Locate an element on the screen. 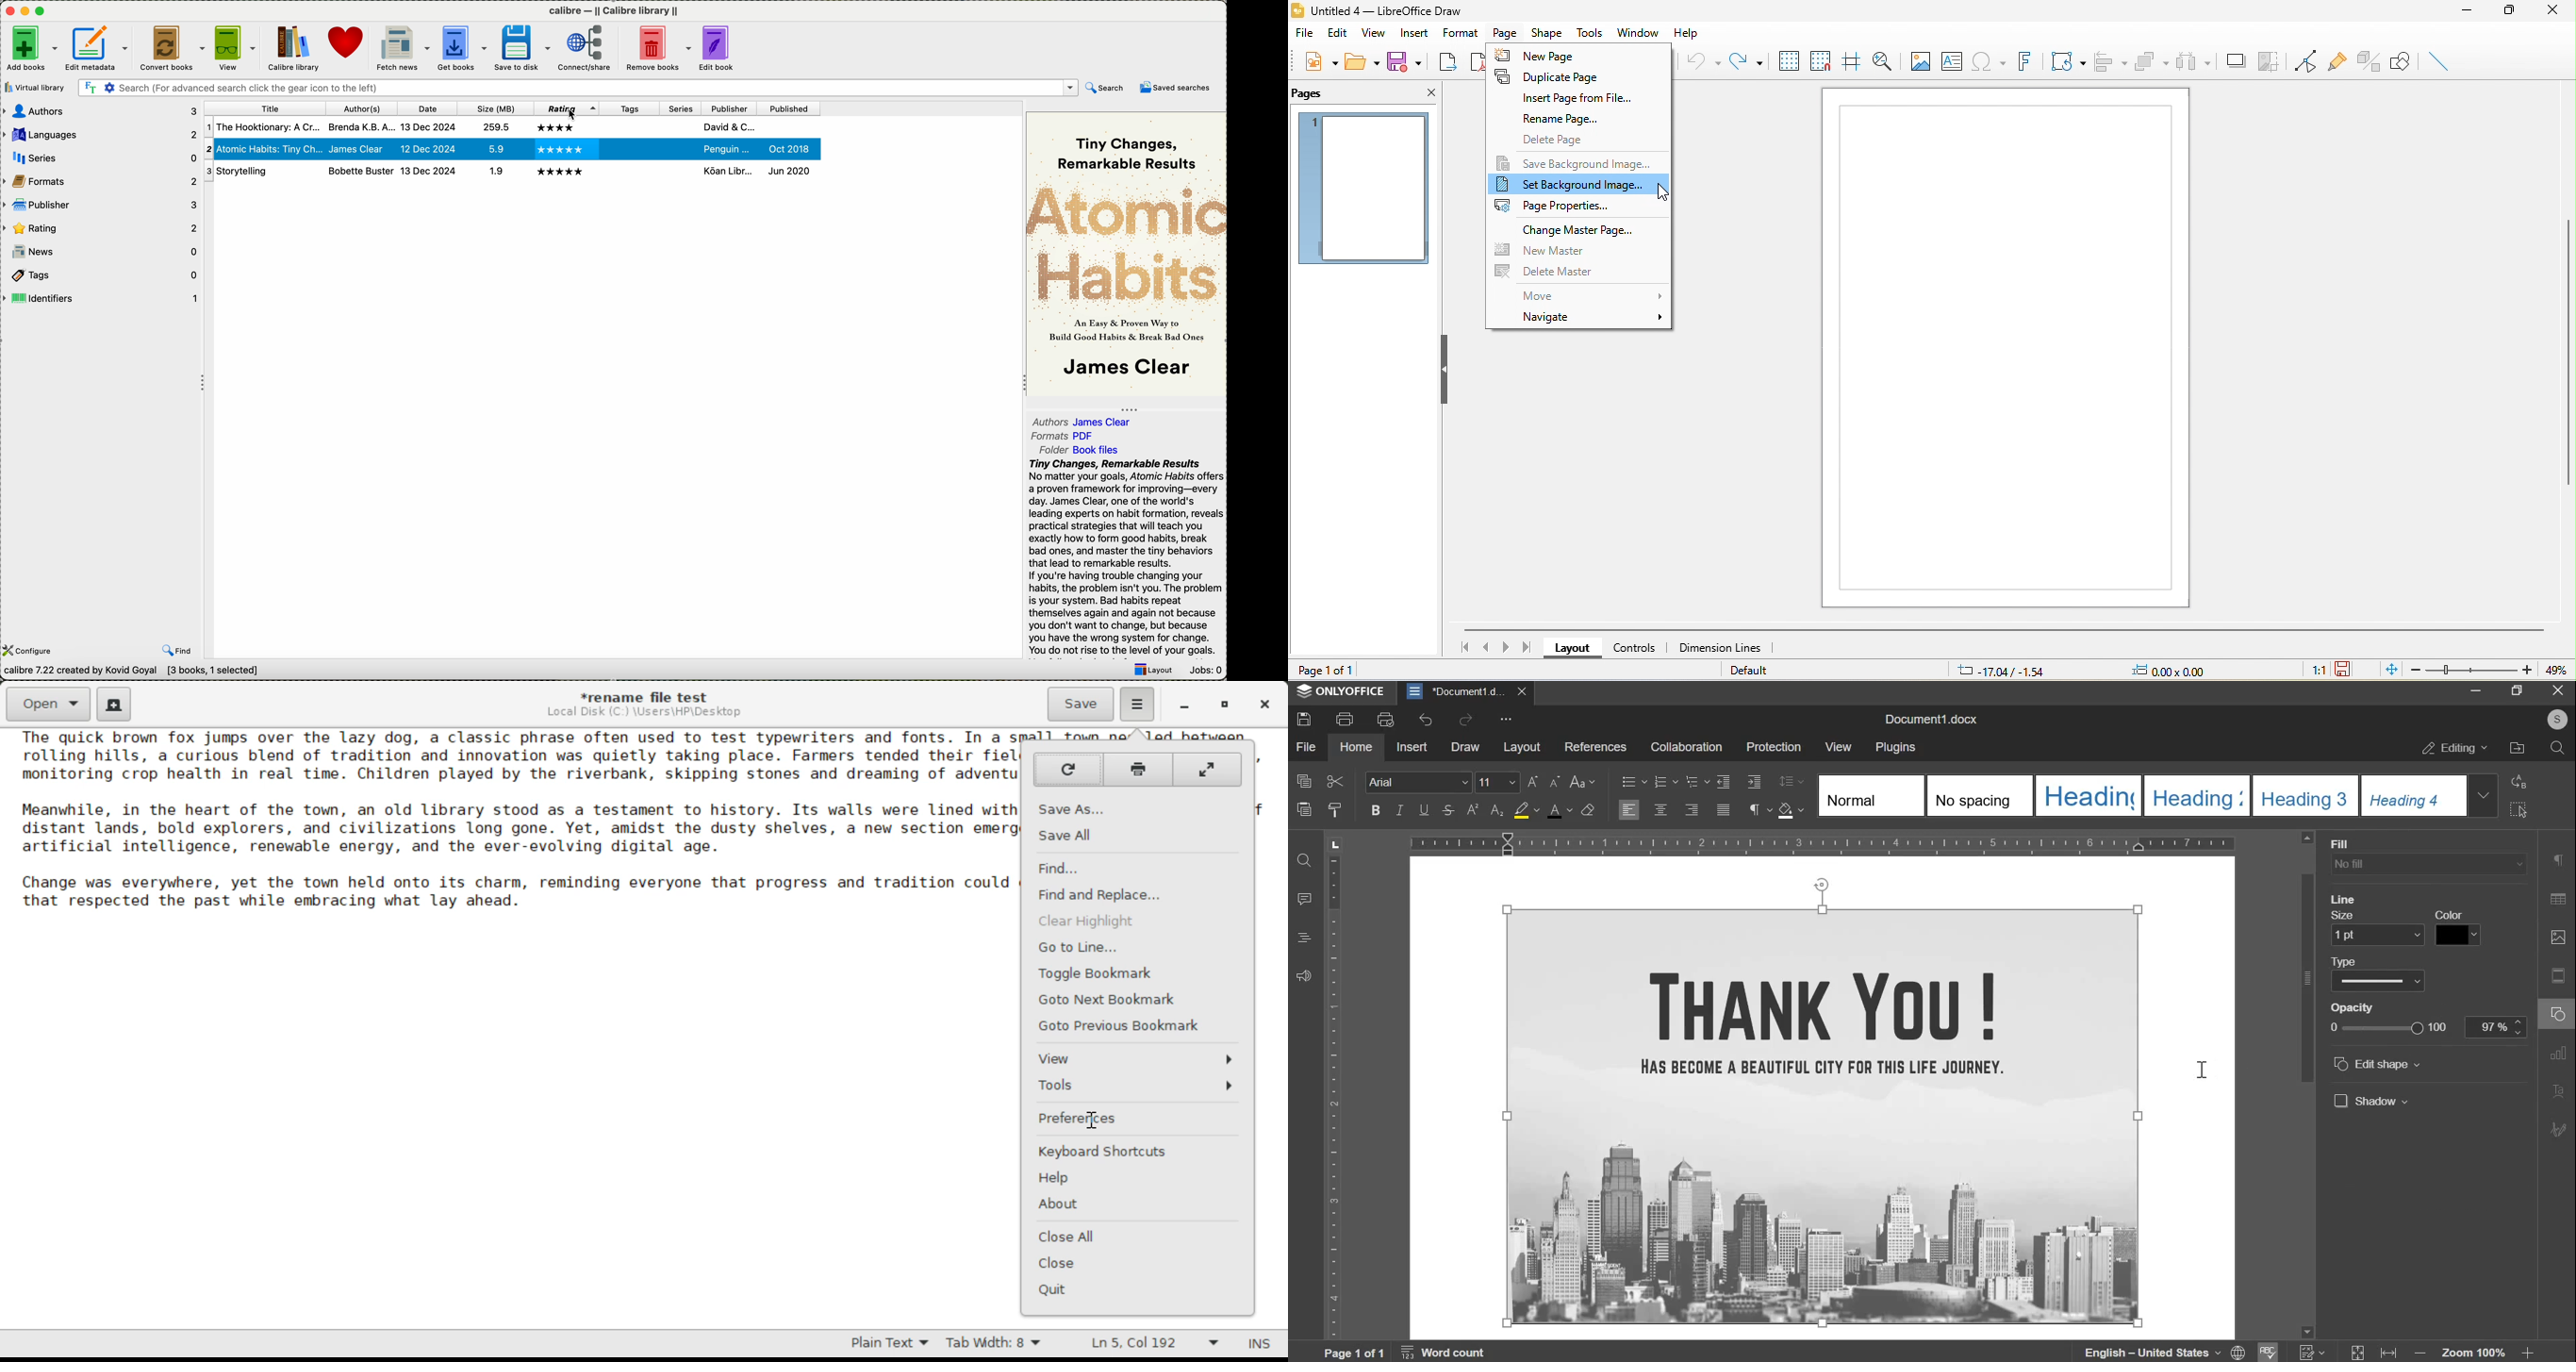 The image size is (2576, 1372). publisher is located at coordinates (729, 107).